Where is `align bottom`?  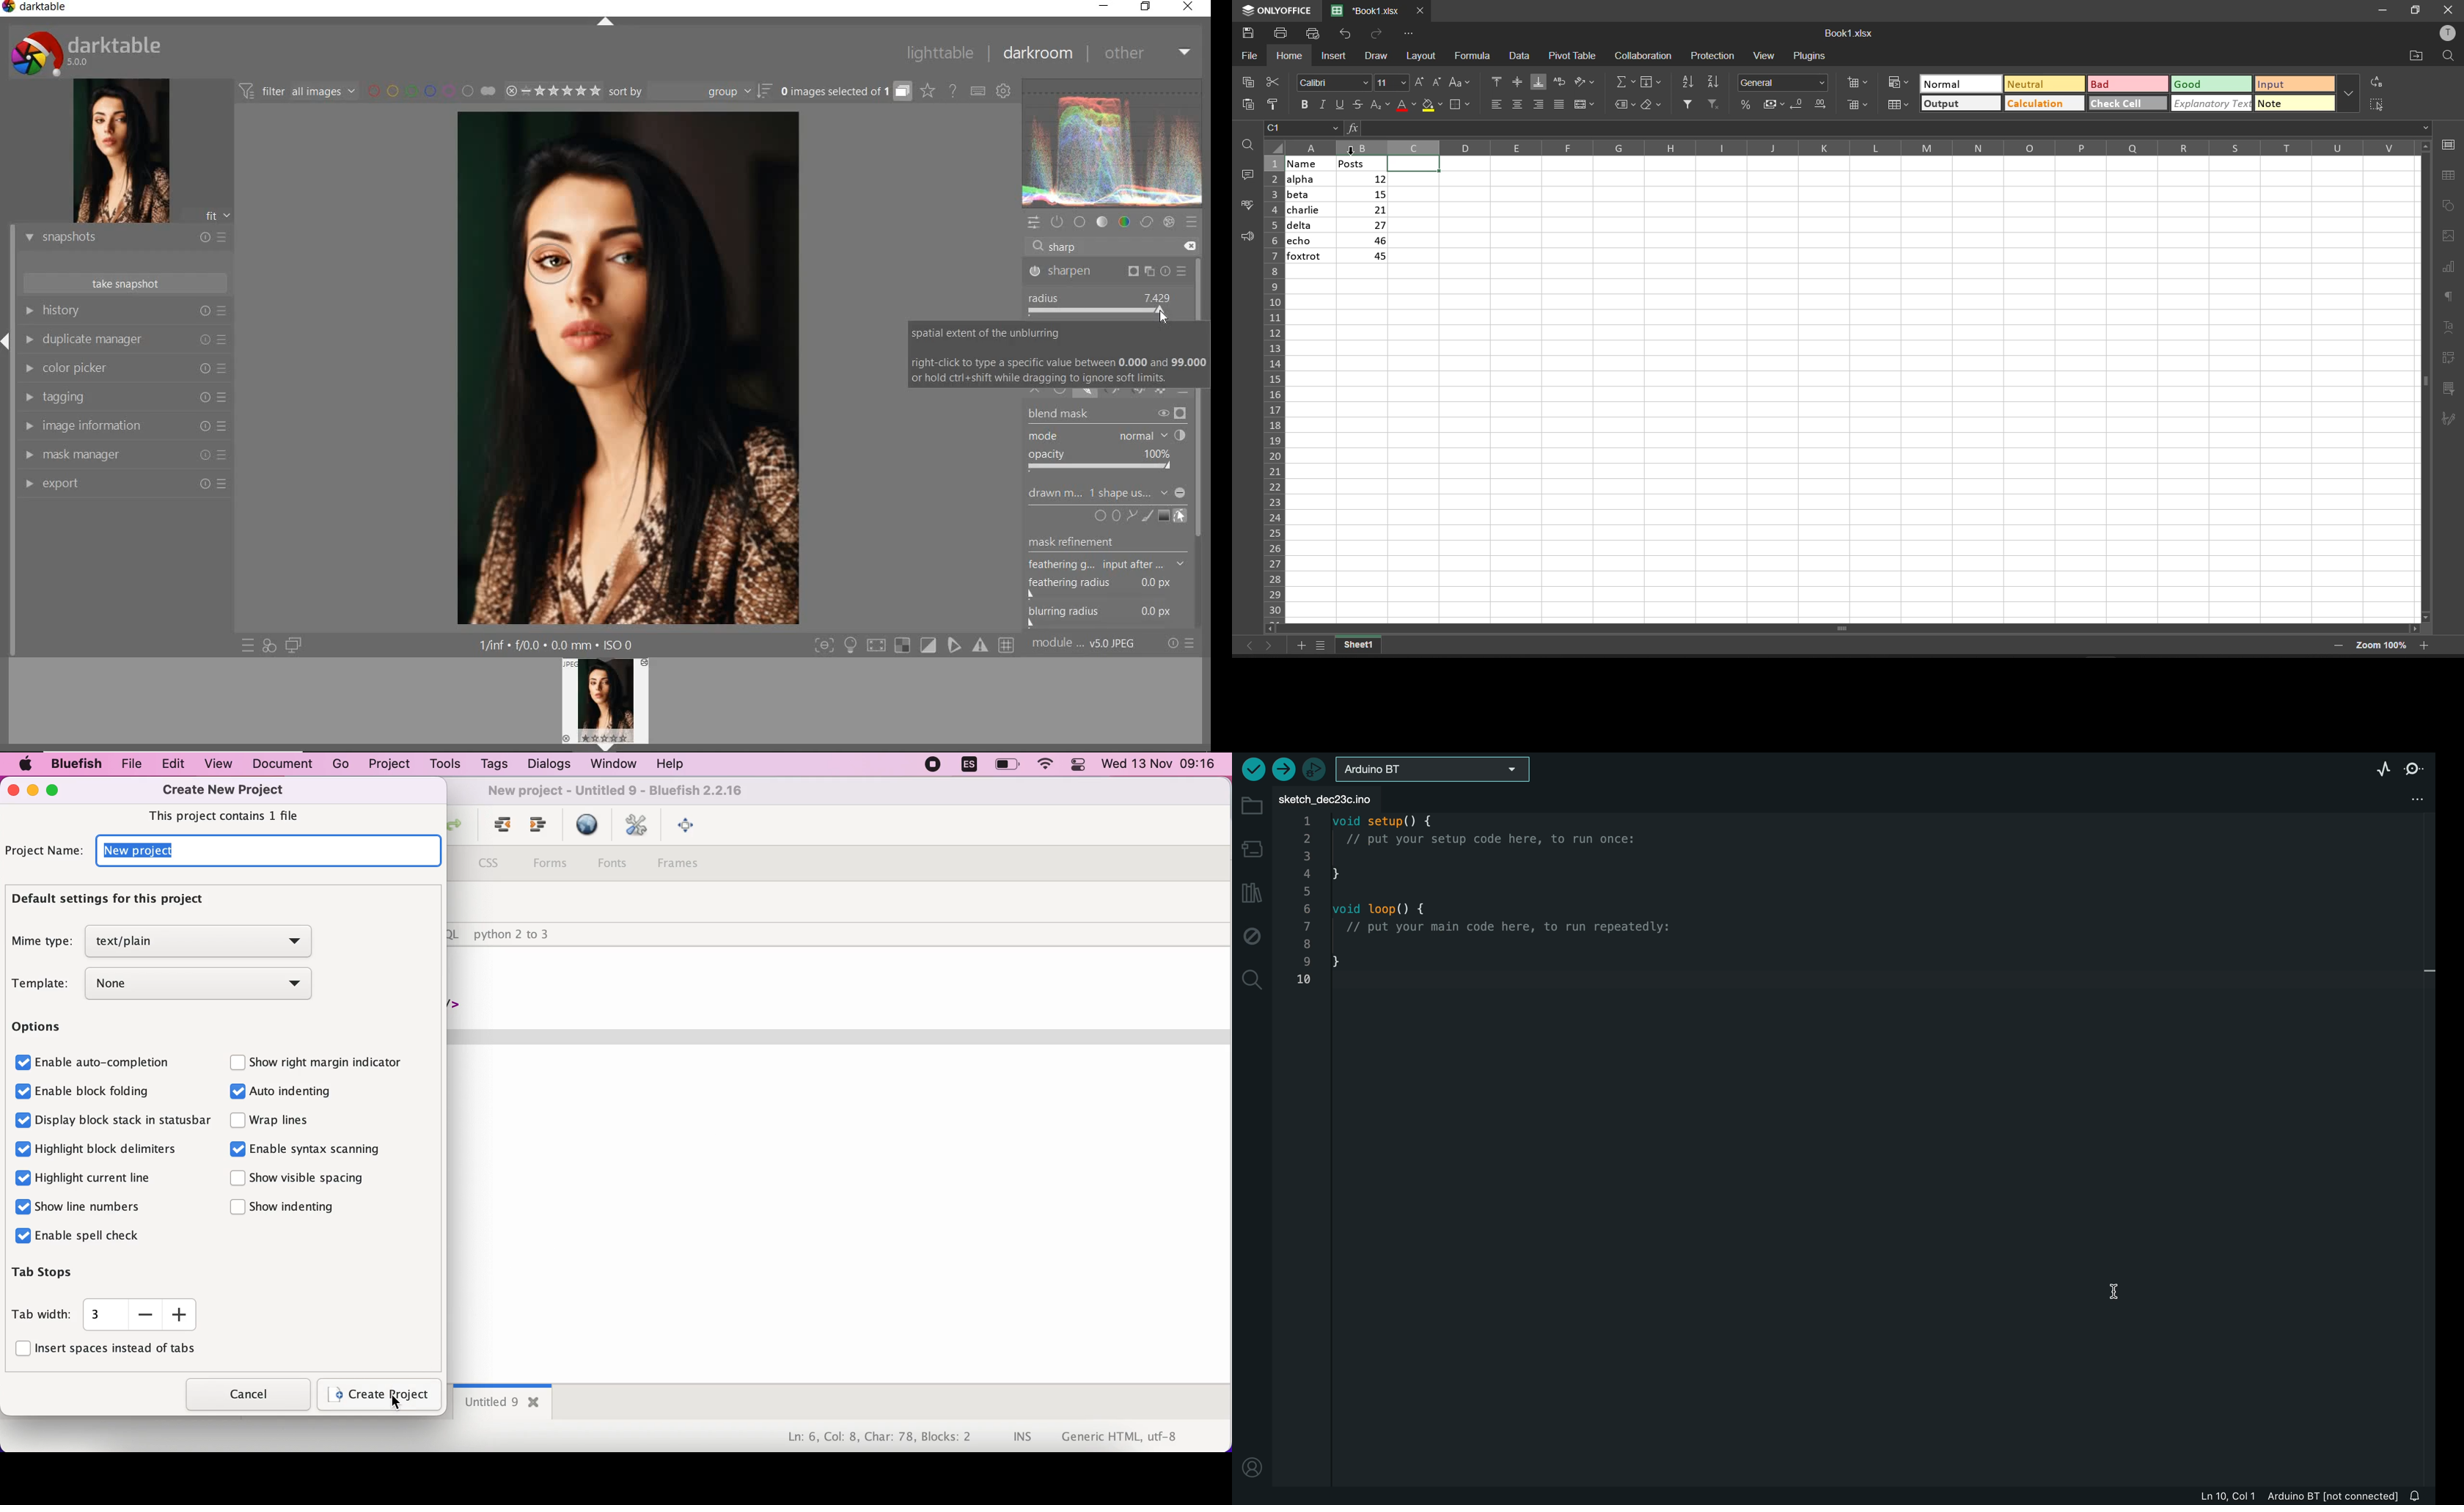
align bottom is located at coordinates (1536, 82).